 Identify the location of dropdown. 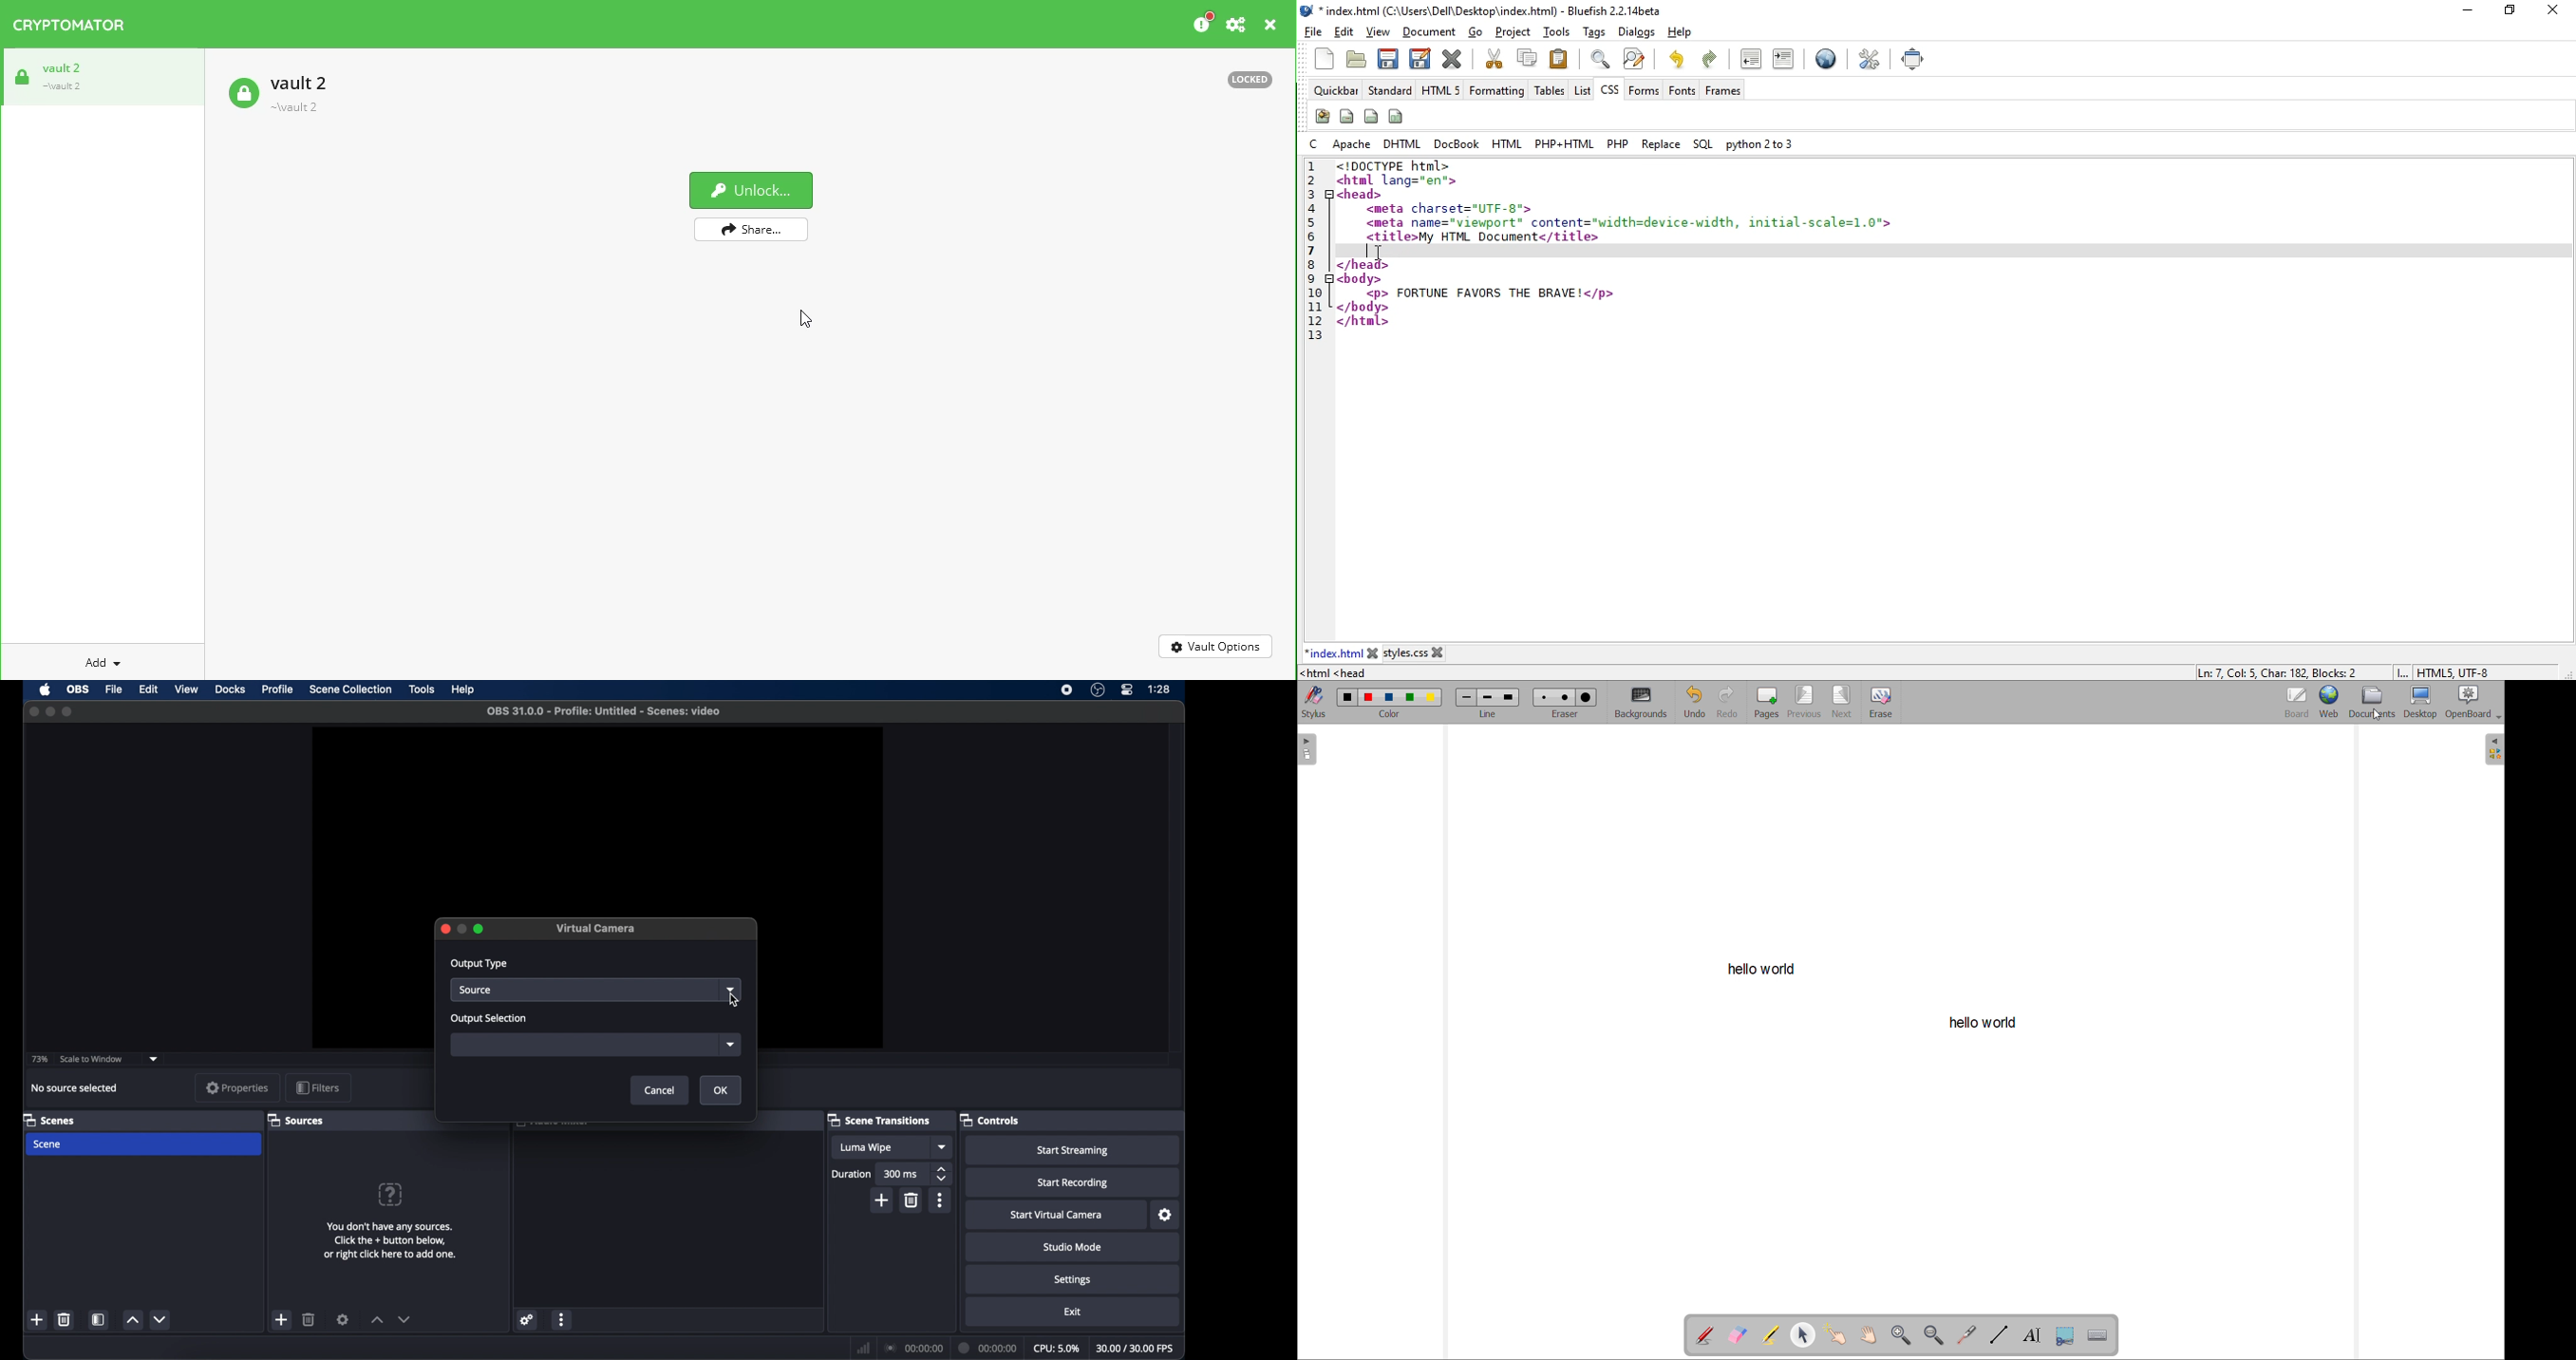
(942, 1147).